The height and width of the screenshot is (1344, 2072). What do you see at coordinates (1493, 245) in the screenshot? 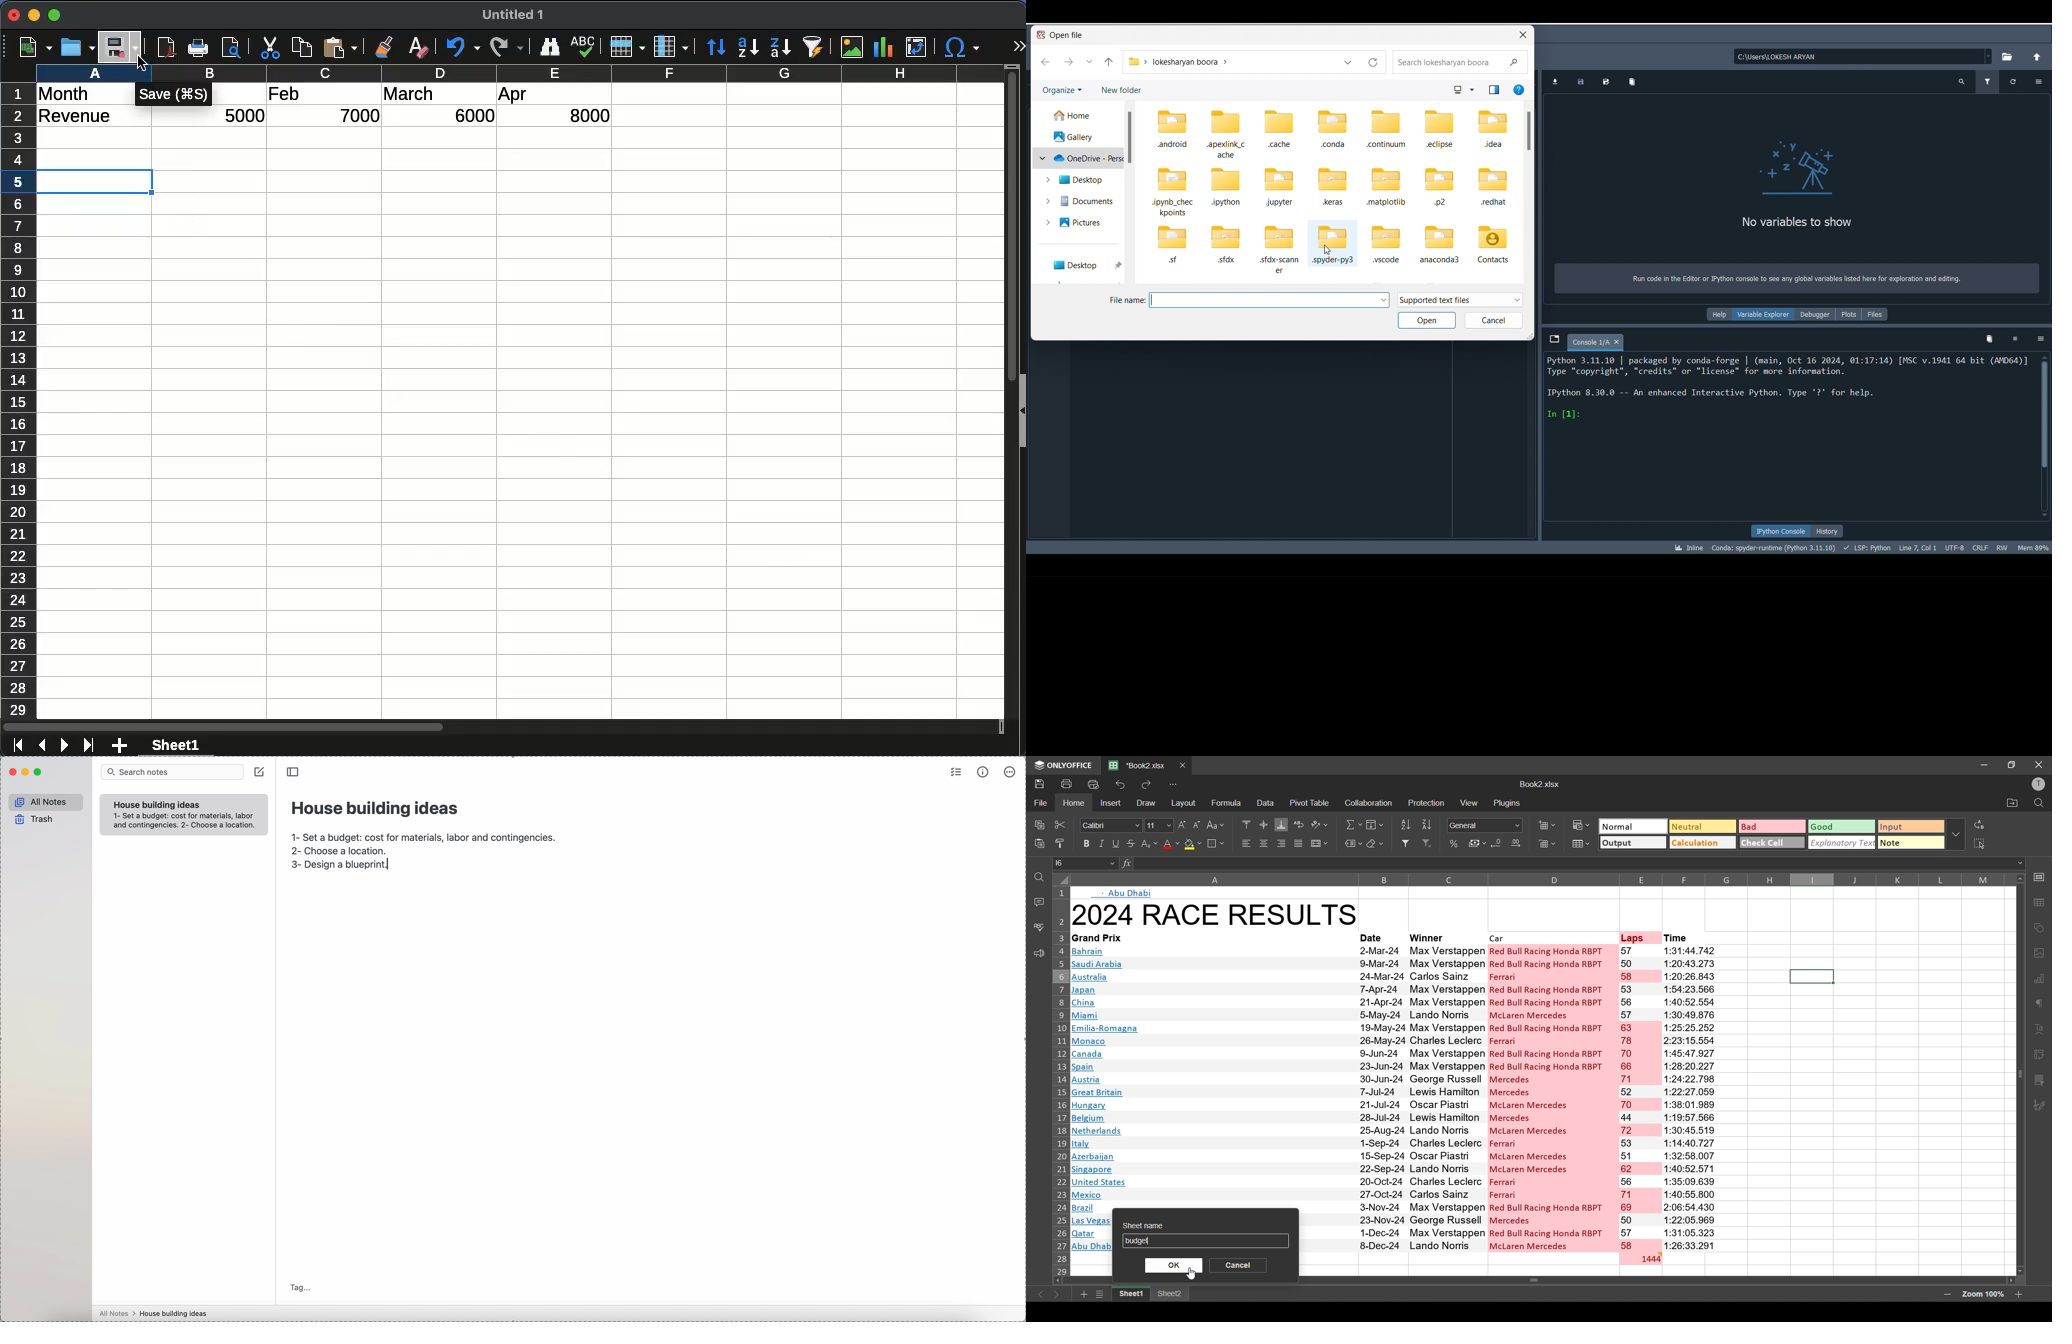
I see `Folder` at bounding box center [1493, 245].